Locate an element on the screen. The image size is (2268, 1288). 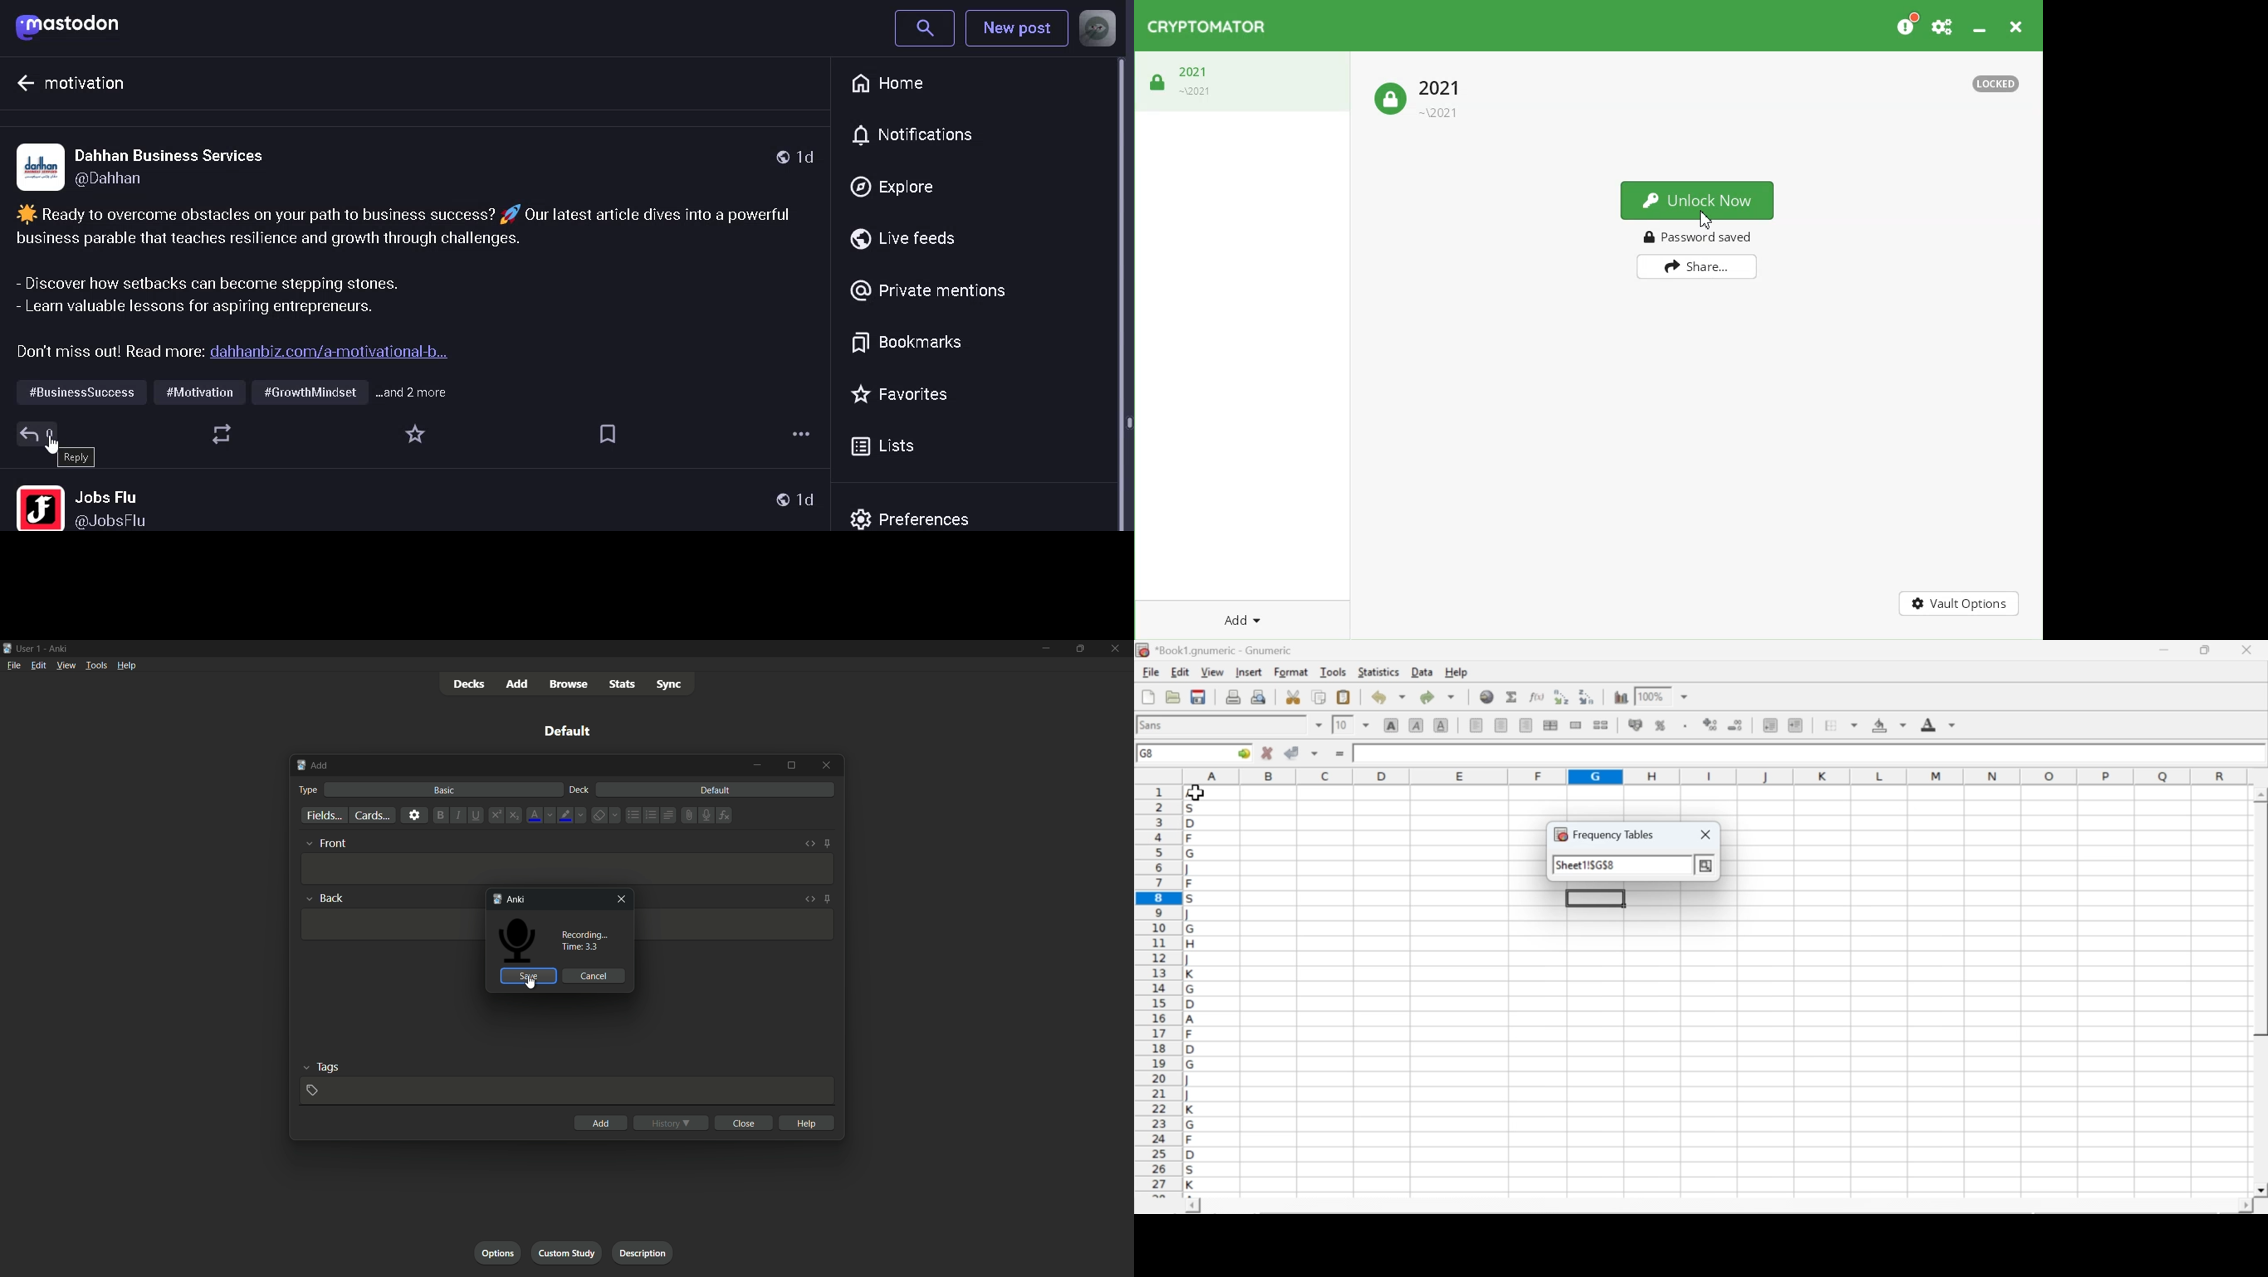
bold is located at coordinates (438, 815).